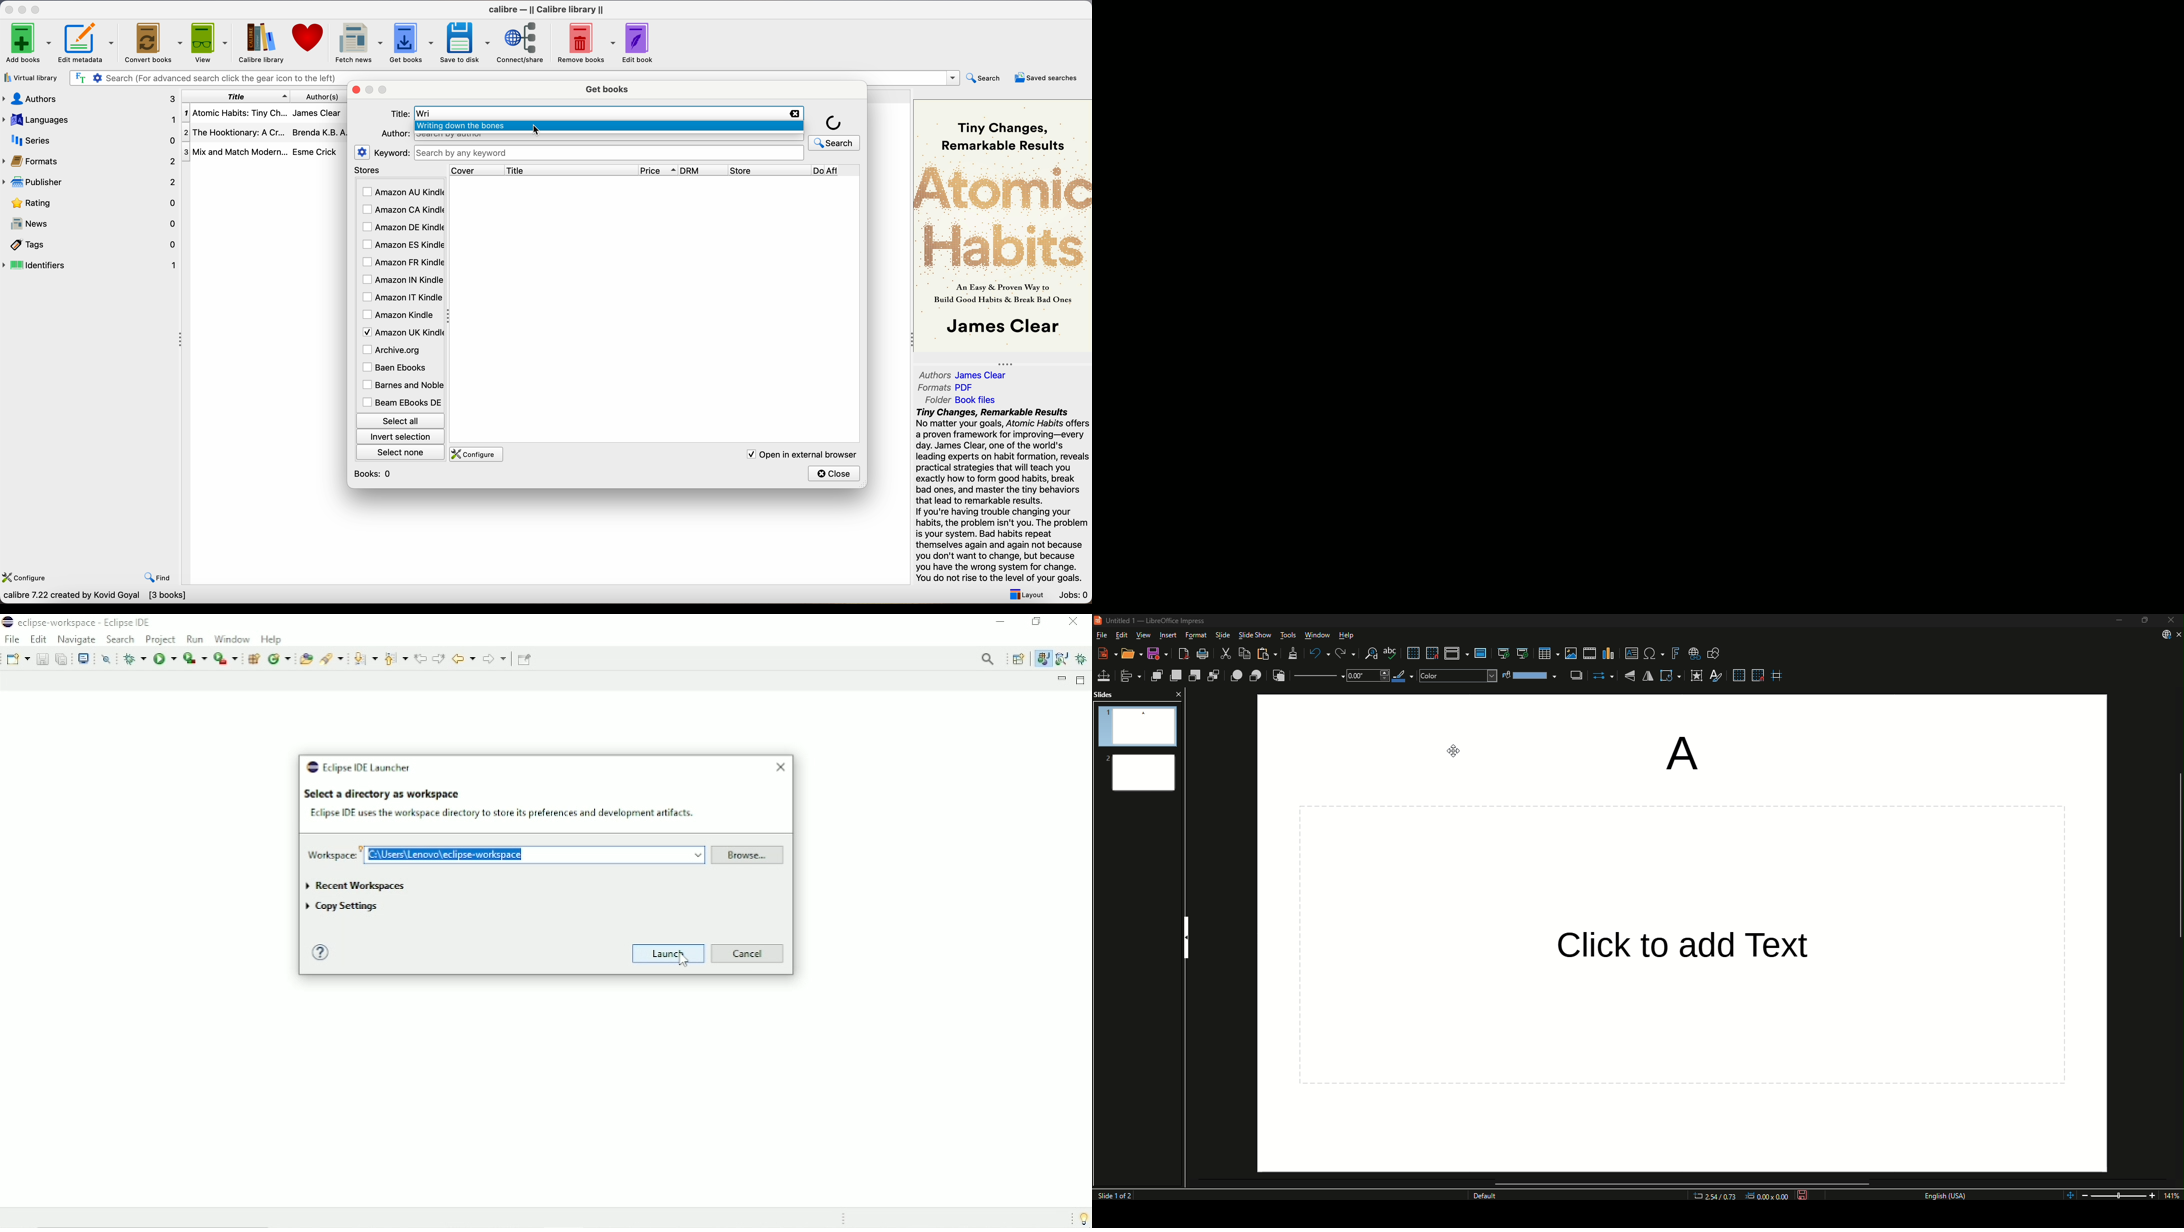 This screenshot has width=2184, height=1232. What do you see at coordinates (395, 658) in the screenshot?
I see `Previous annotation` at bounding box center [395, 658].